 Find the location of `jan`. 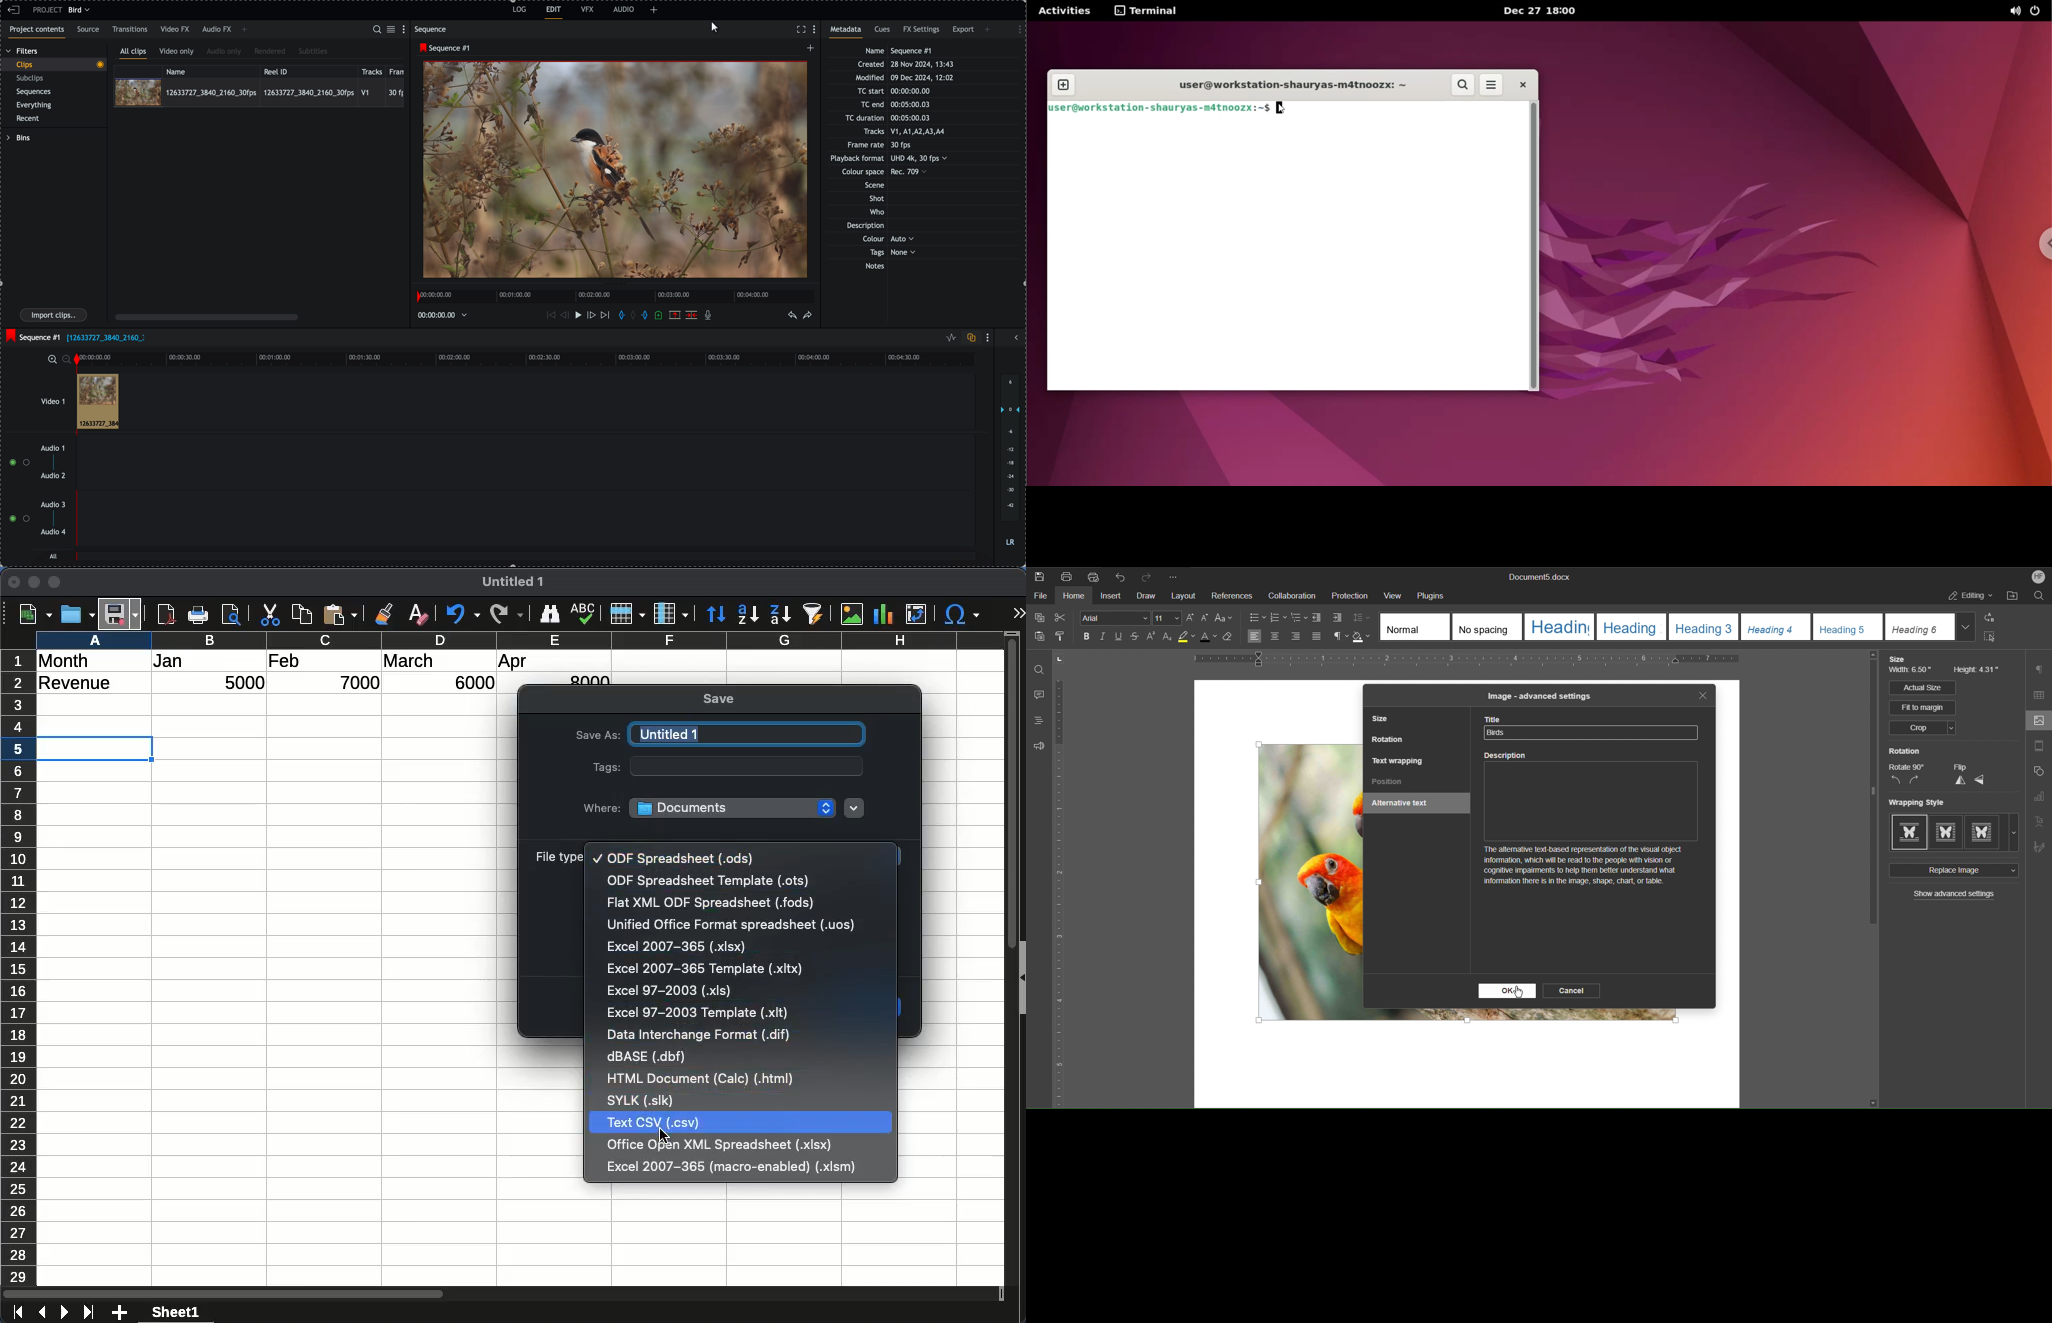

jan is located at coordinates (179, 662).